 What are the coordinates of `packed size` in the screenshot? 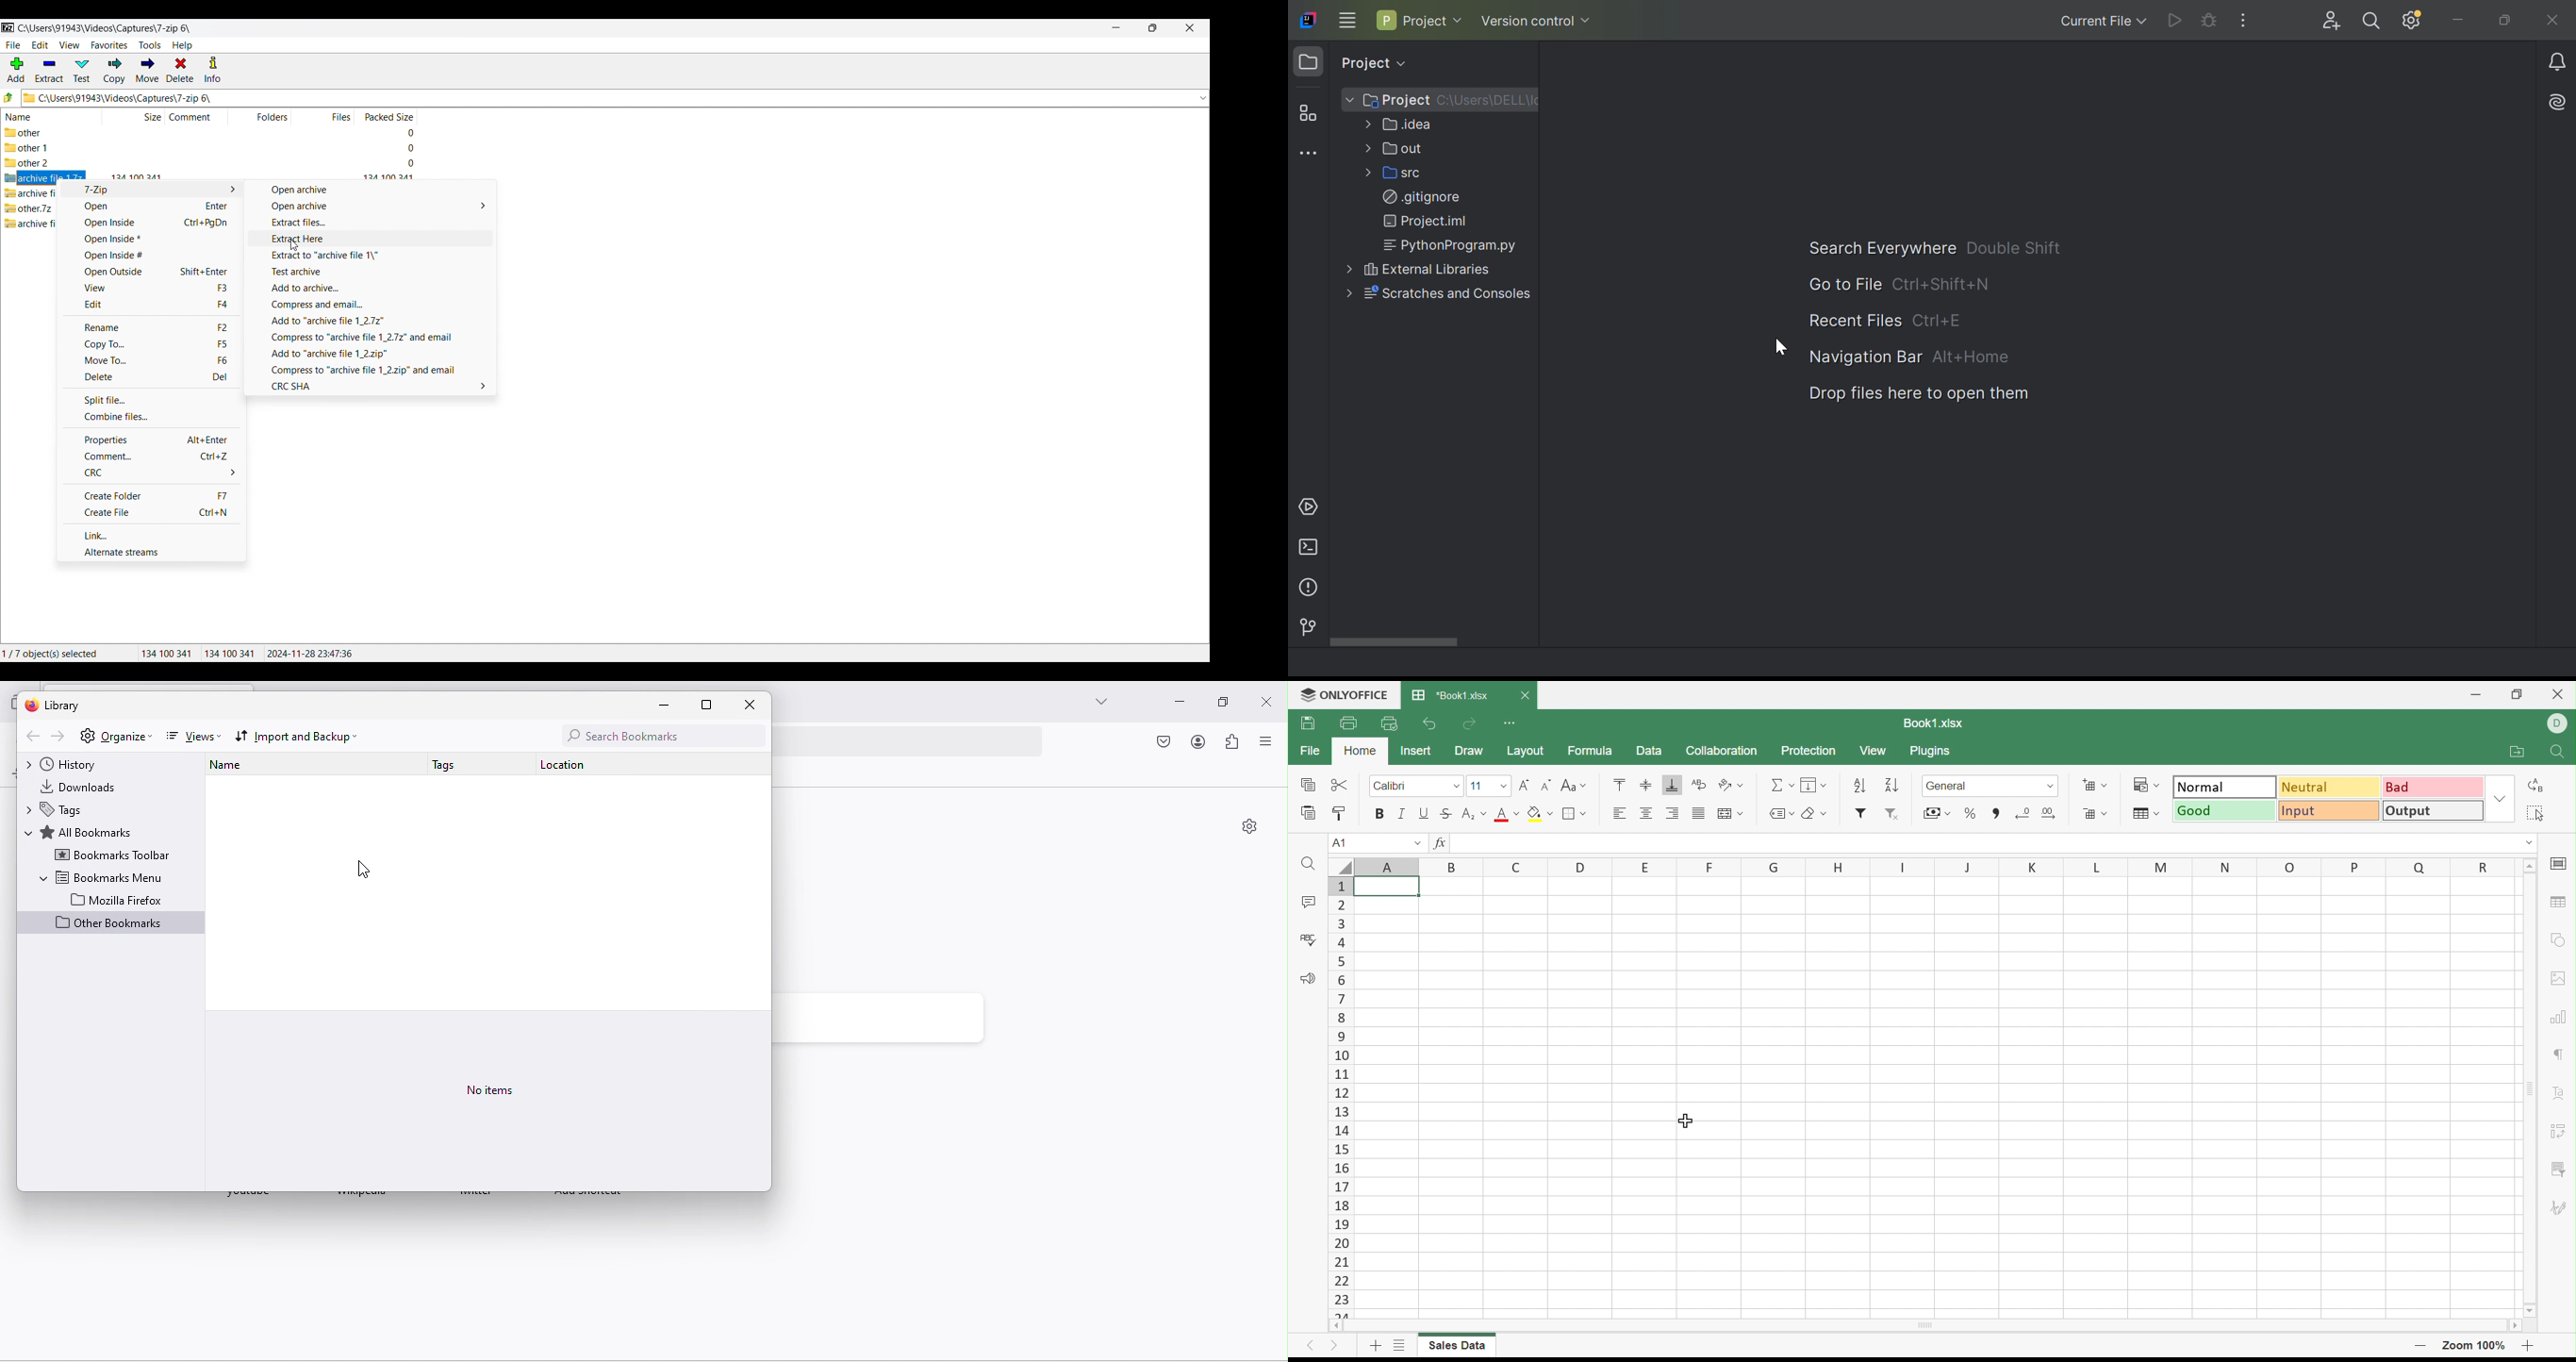 It's located at (406, 148).